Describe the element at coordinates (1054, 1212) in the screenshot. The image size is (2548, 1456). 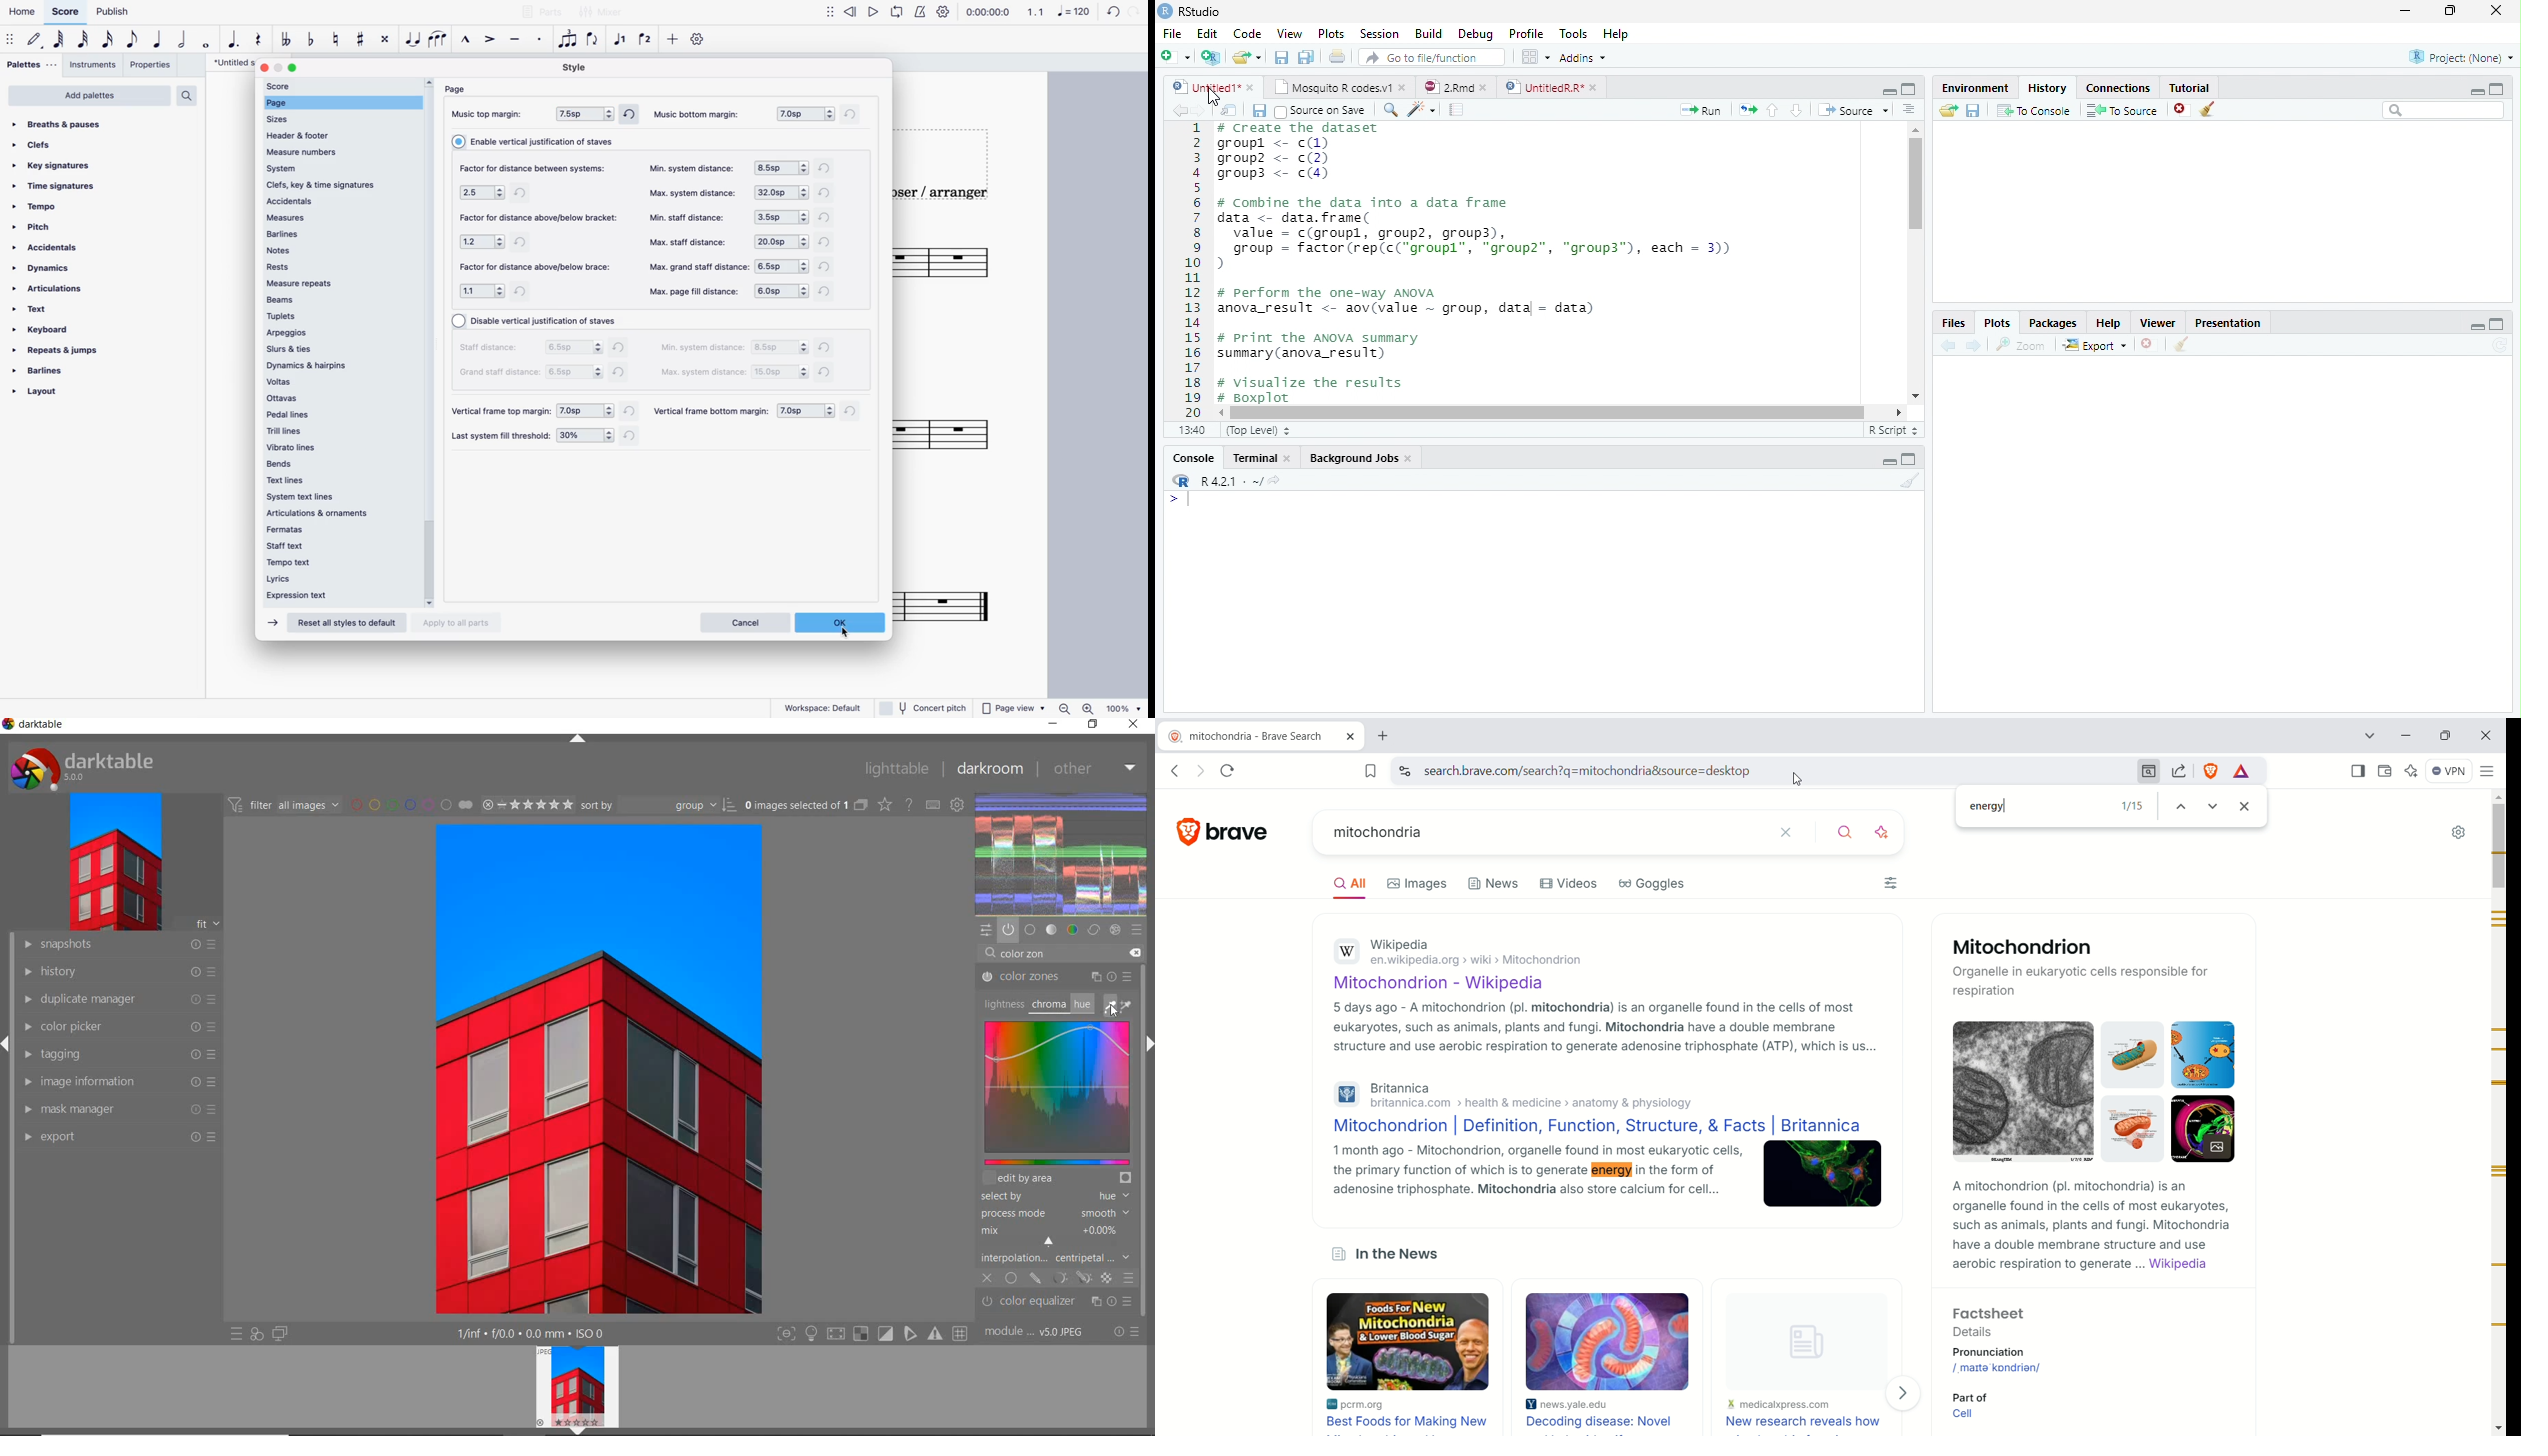
I see `PROCESS MODE` at that location.